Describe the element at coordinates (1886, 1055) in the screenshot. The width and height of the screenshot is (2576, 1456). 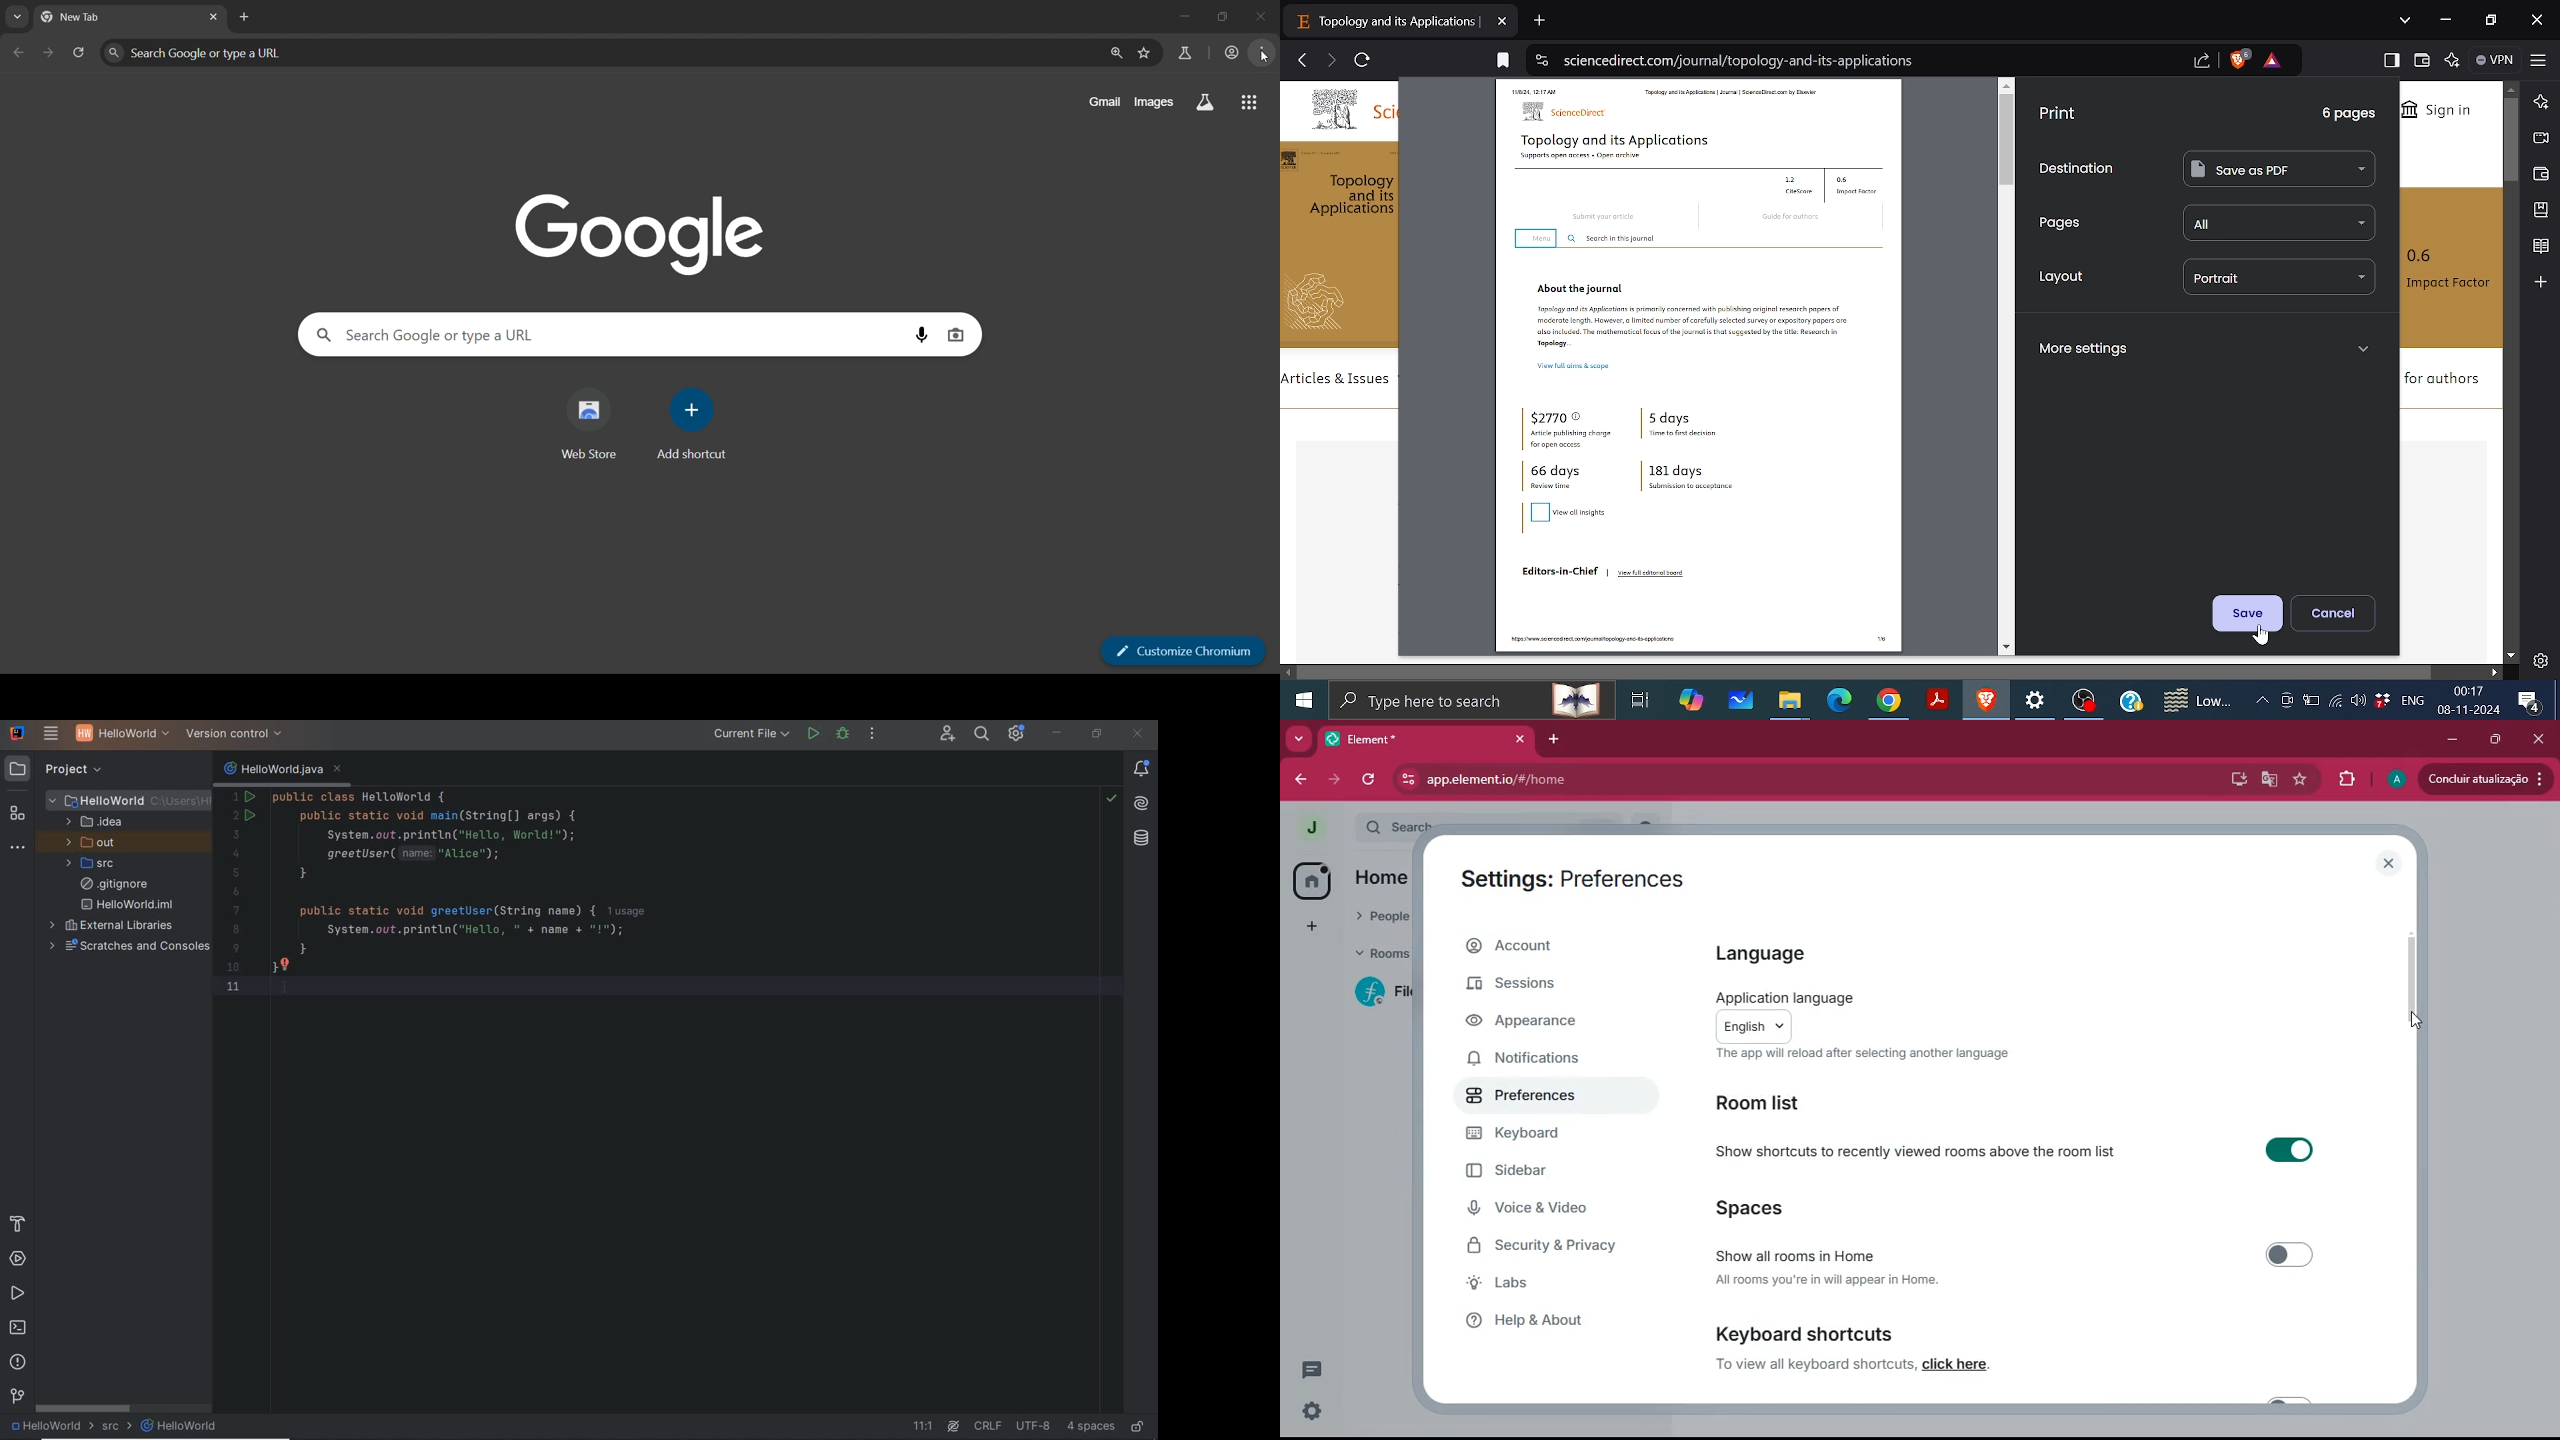
I see `The app will reload after selecting another language` at that location.